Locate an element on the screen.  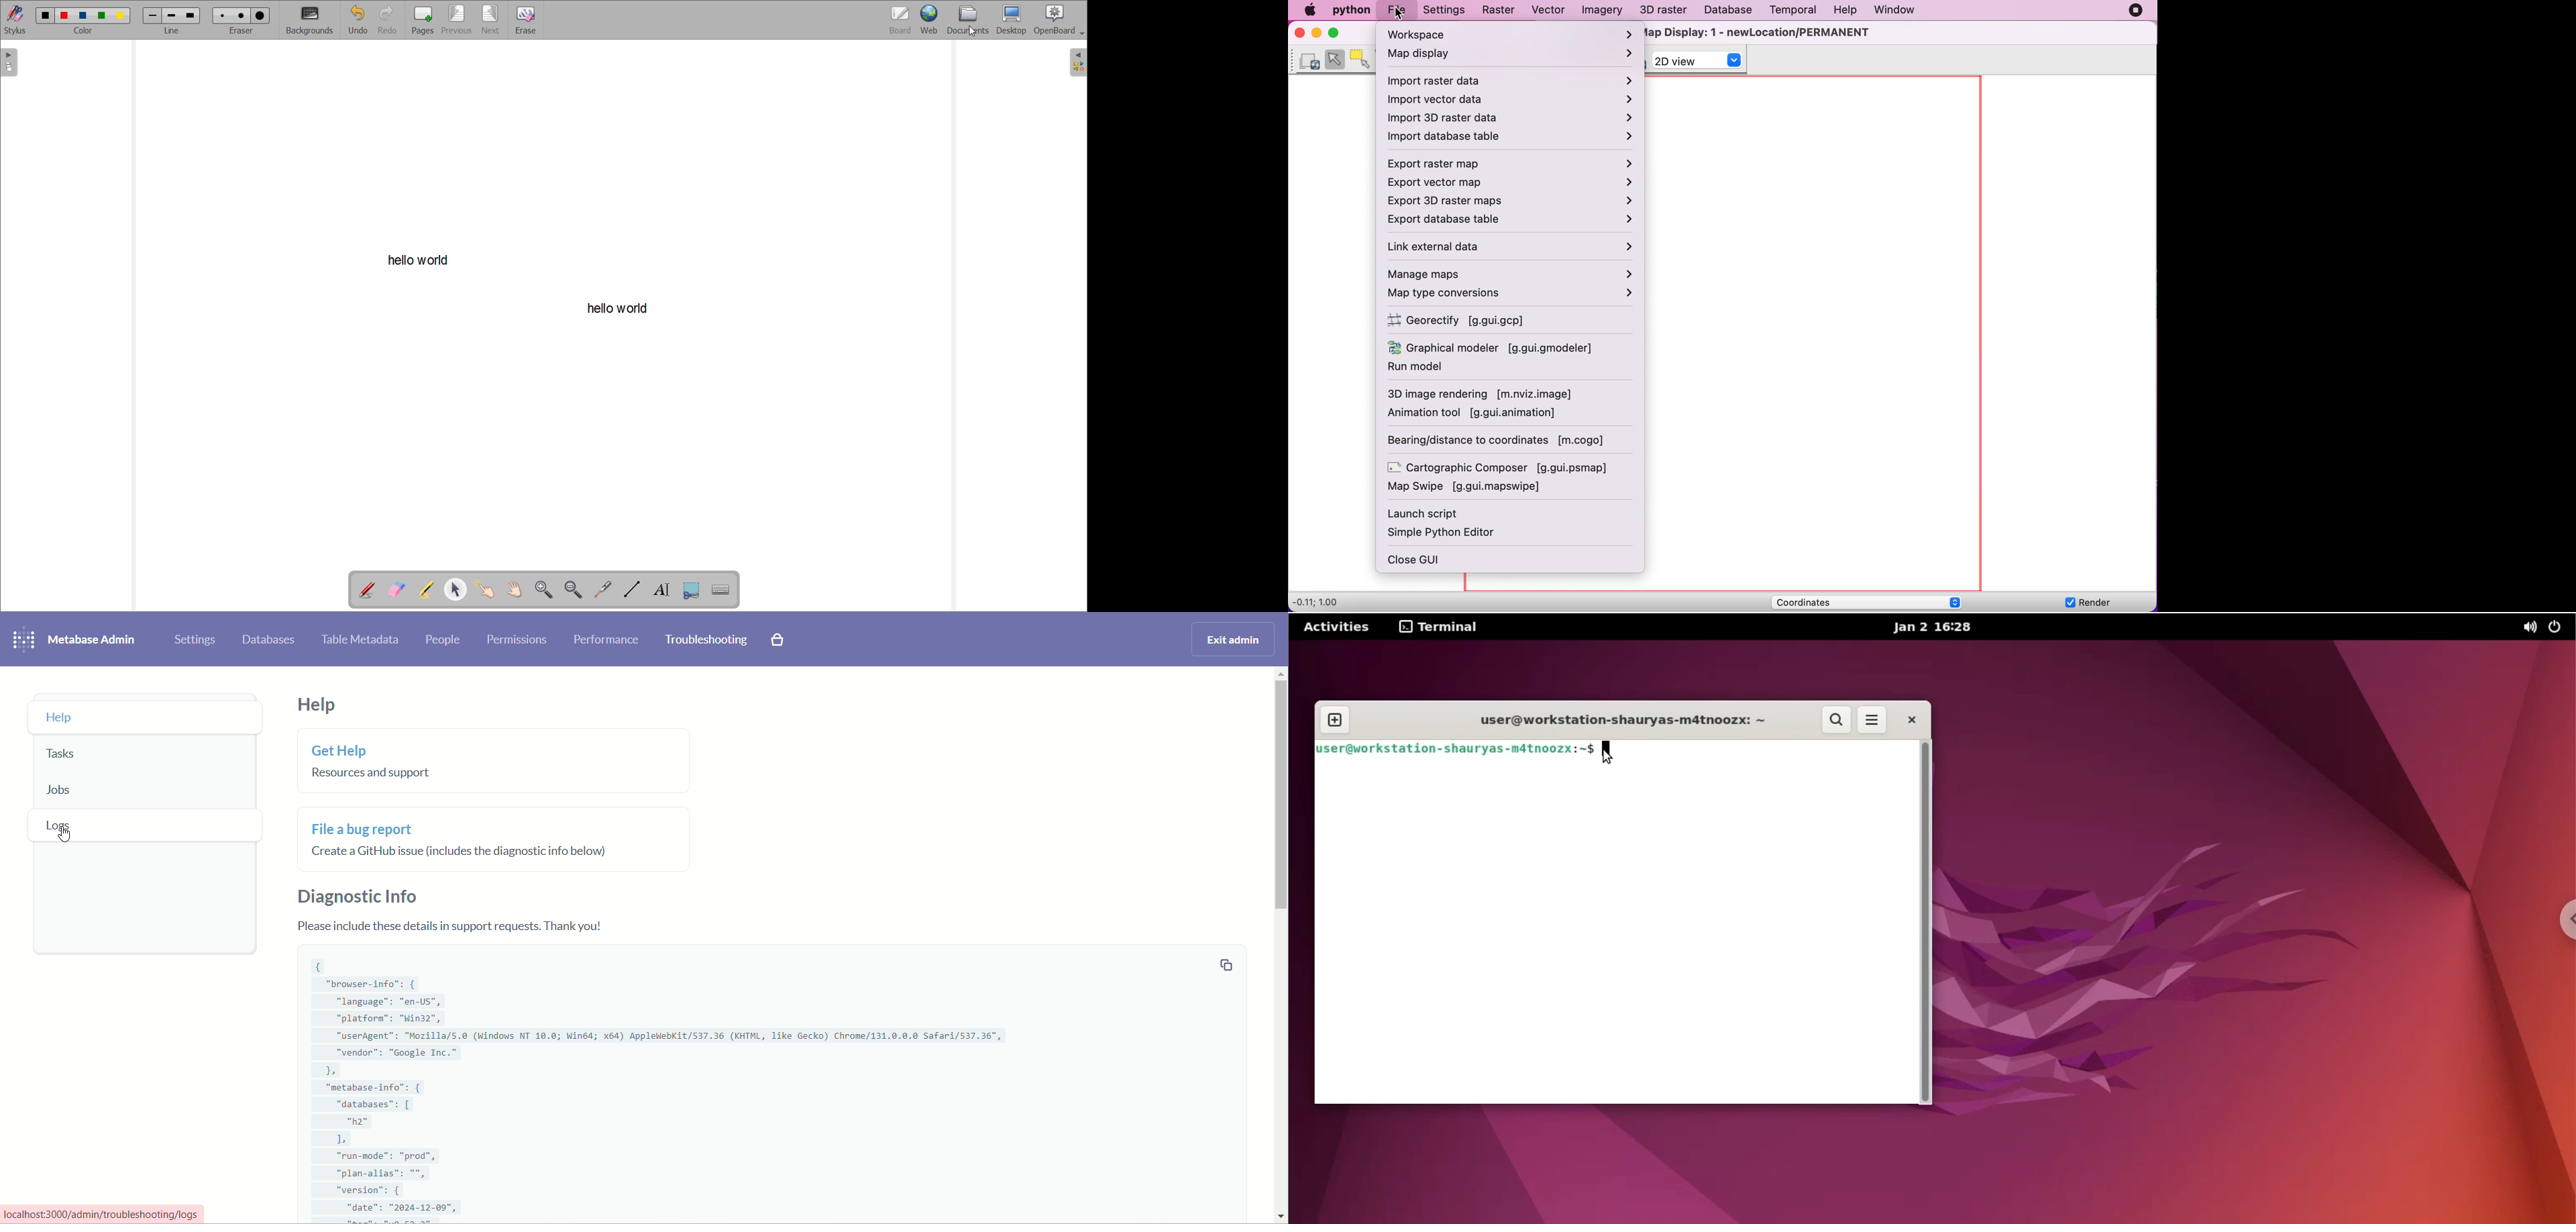
get help is located at coordinates (369, 764).